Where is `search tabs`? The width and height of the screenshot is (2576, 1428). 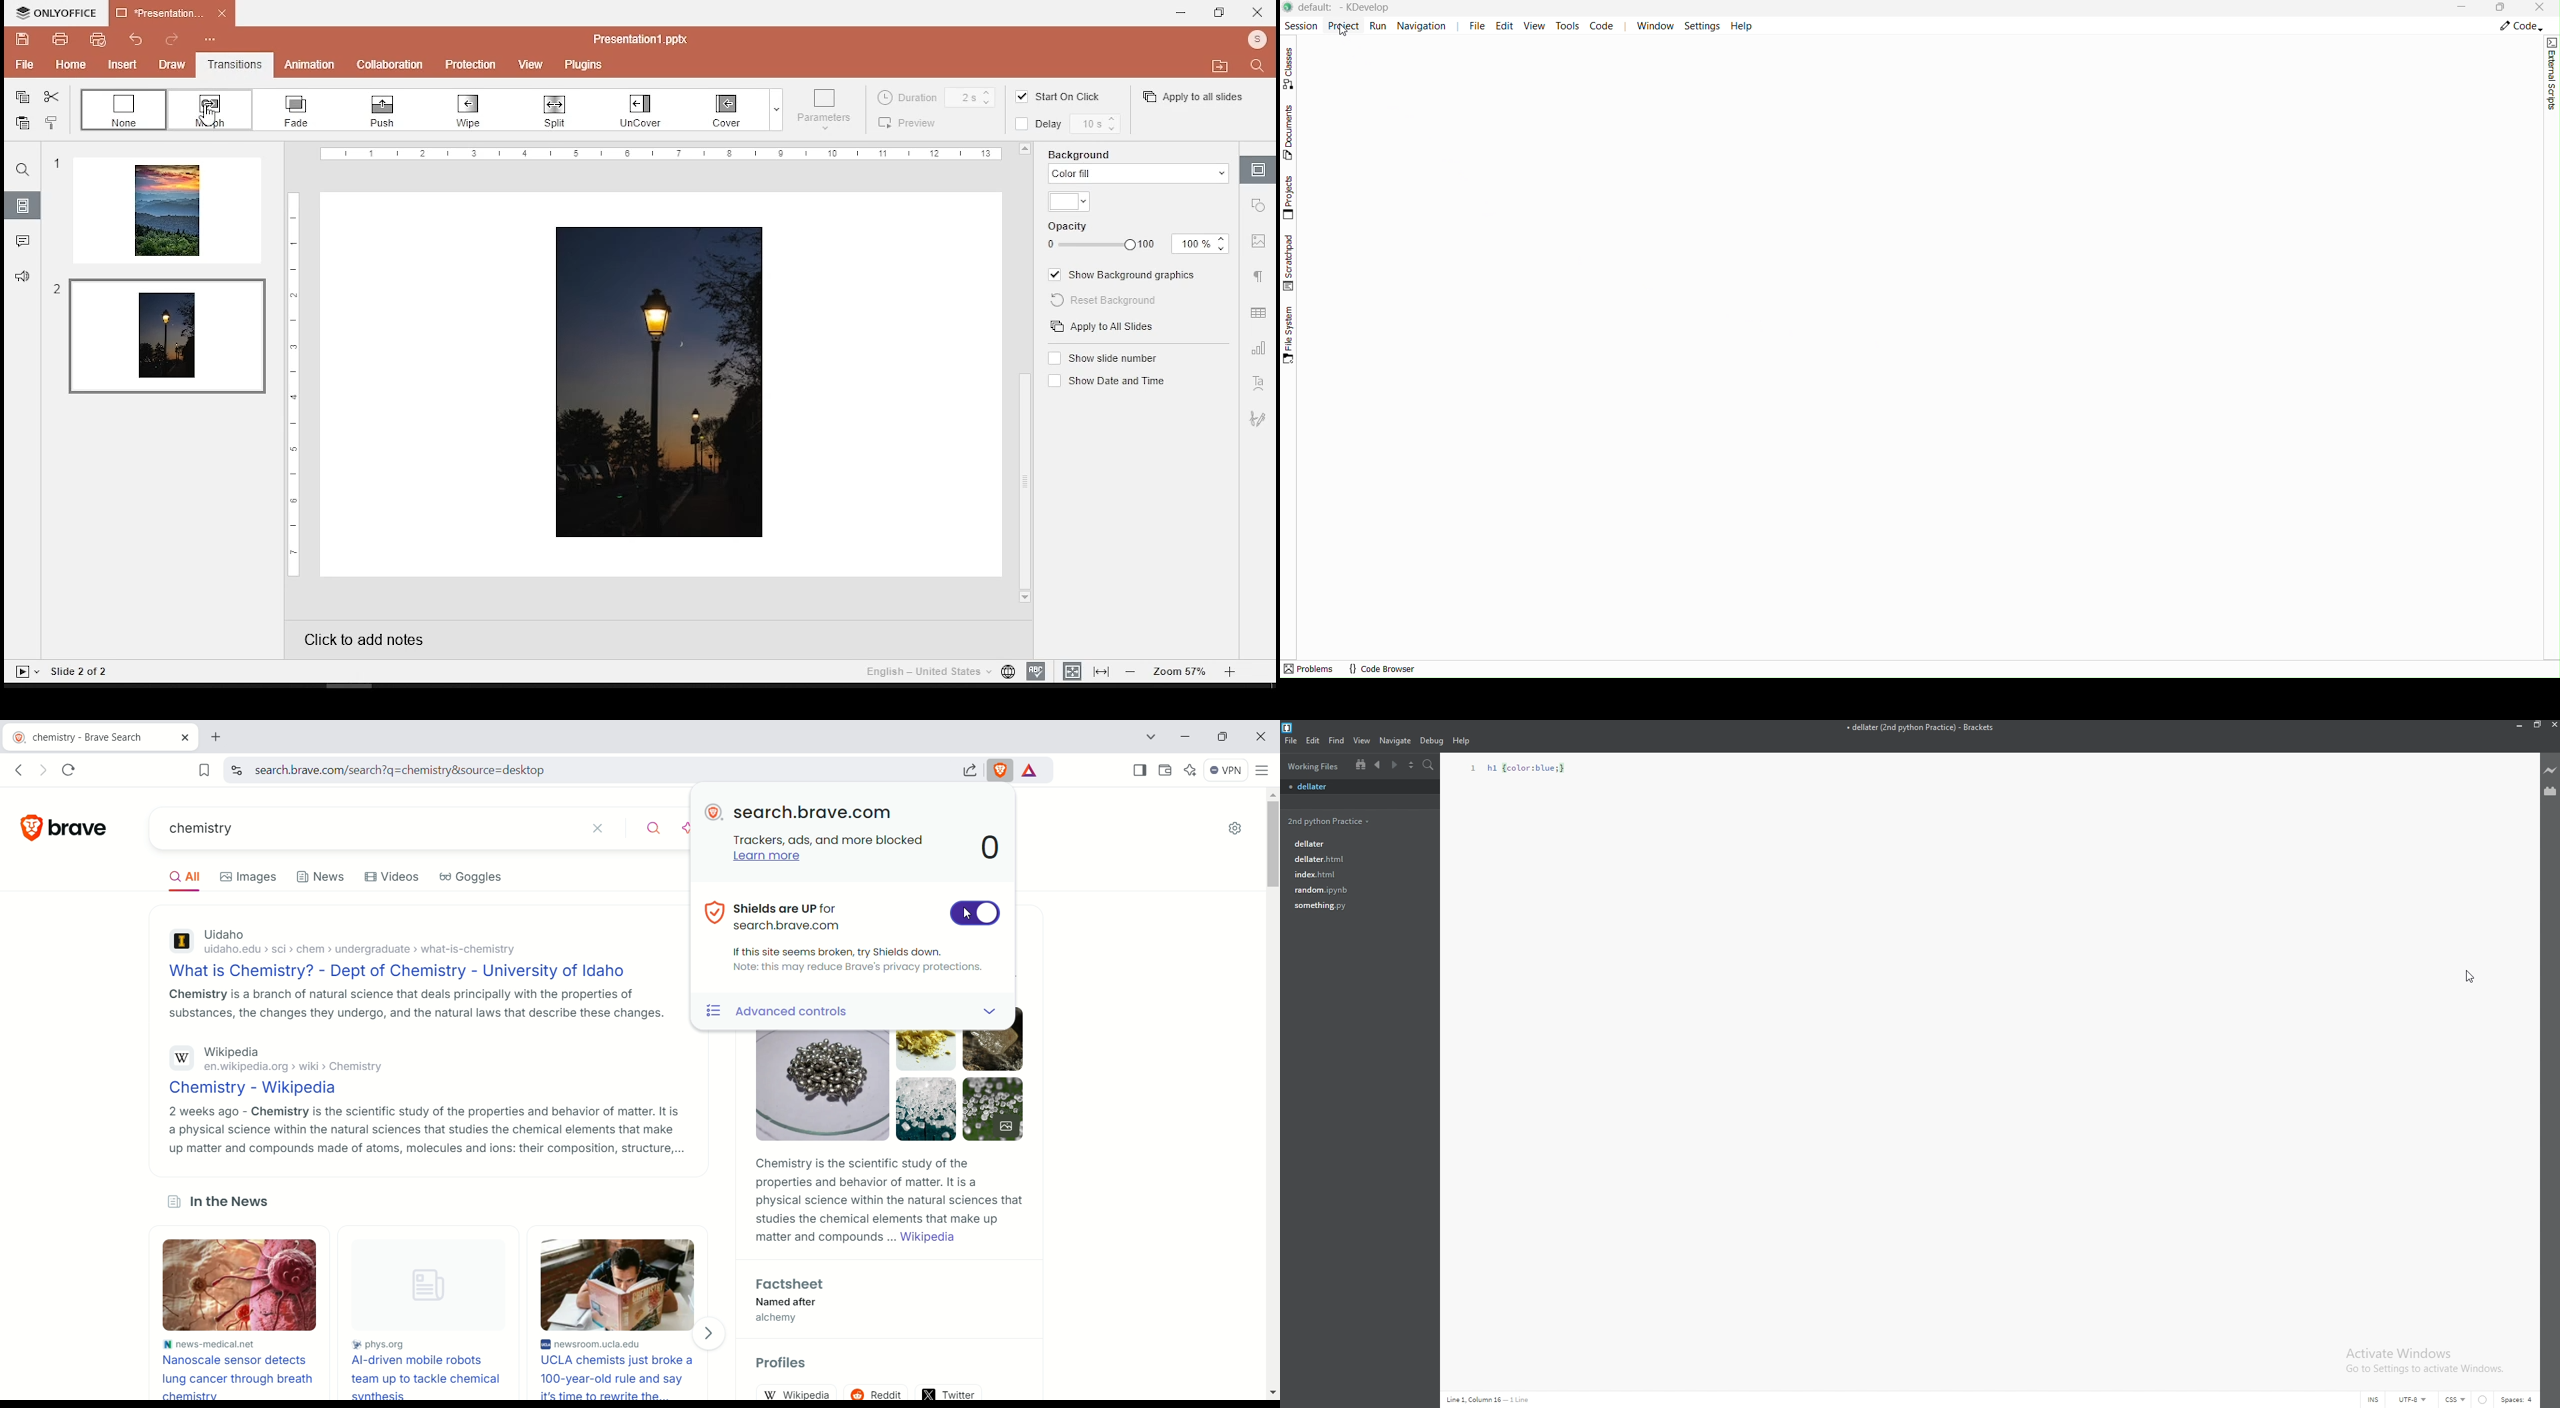
search tabs is located at coordinates (1151, 737).